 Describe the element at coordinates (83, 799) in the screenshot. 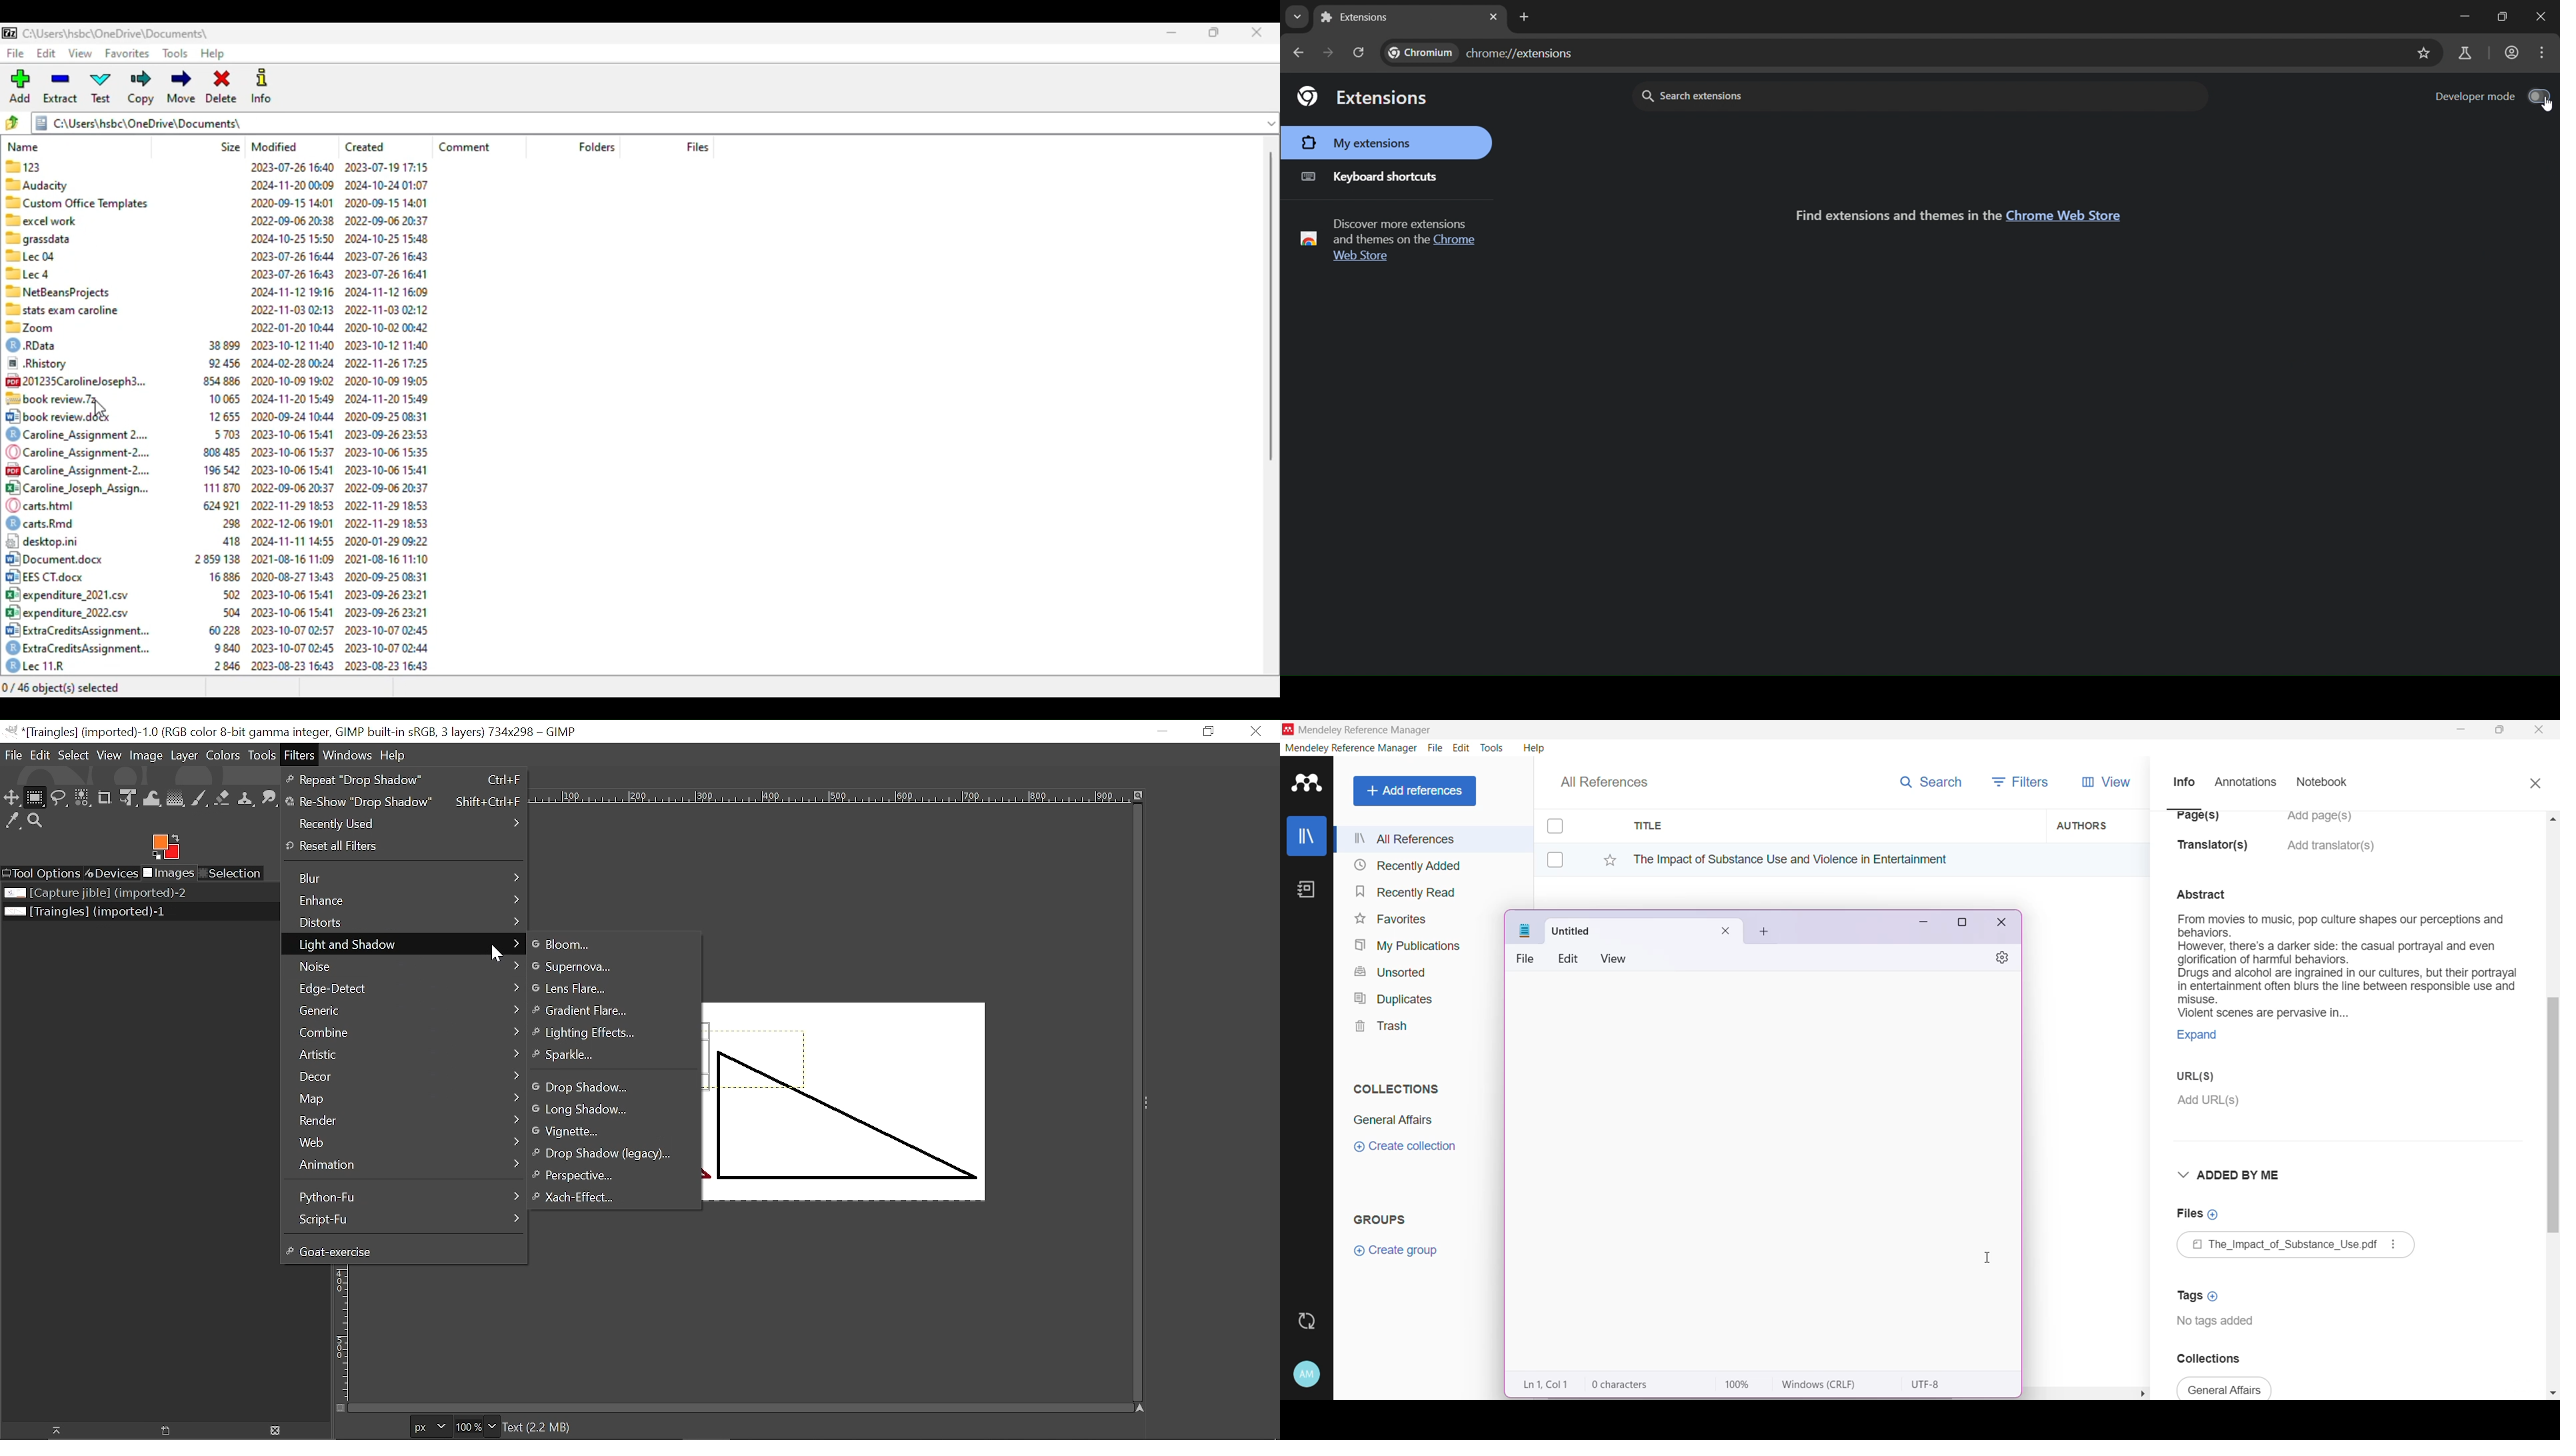

I see `Select by color` at that location.